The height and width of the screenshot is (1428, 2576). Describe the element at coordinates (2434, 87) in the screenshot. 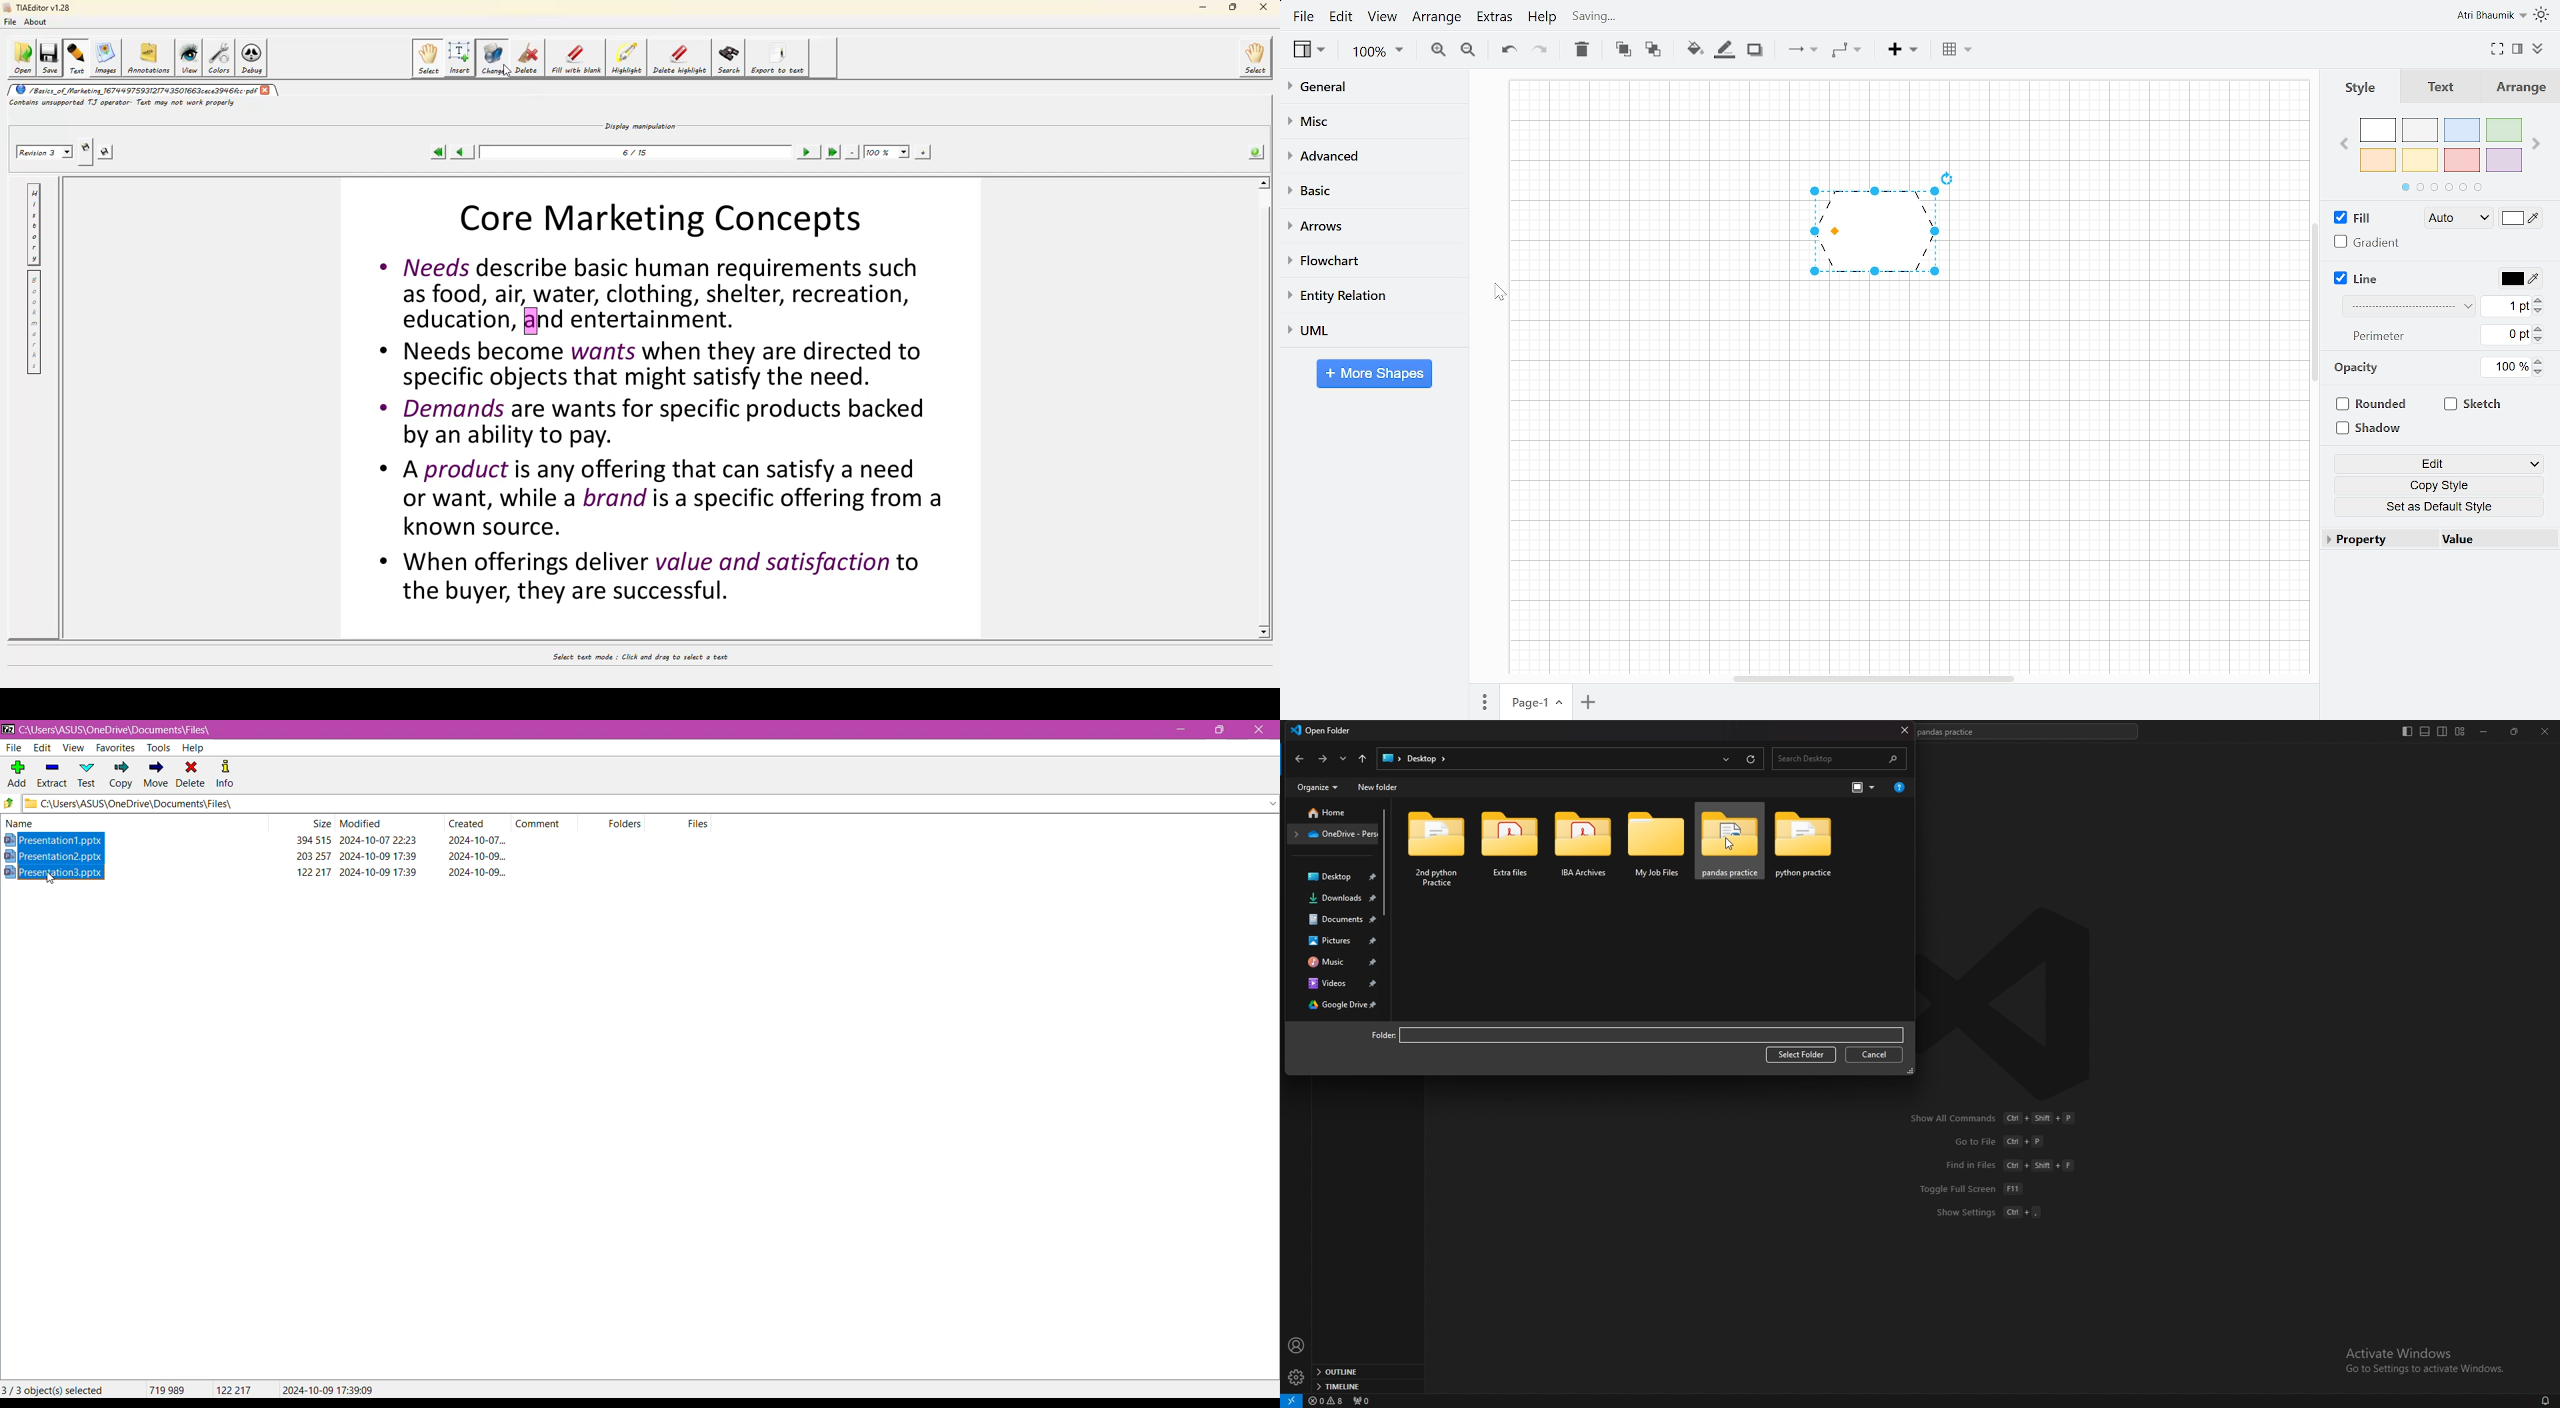

I see `Text` at that location.